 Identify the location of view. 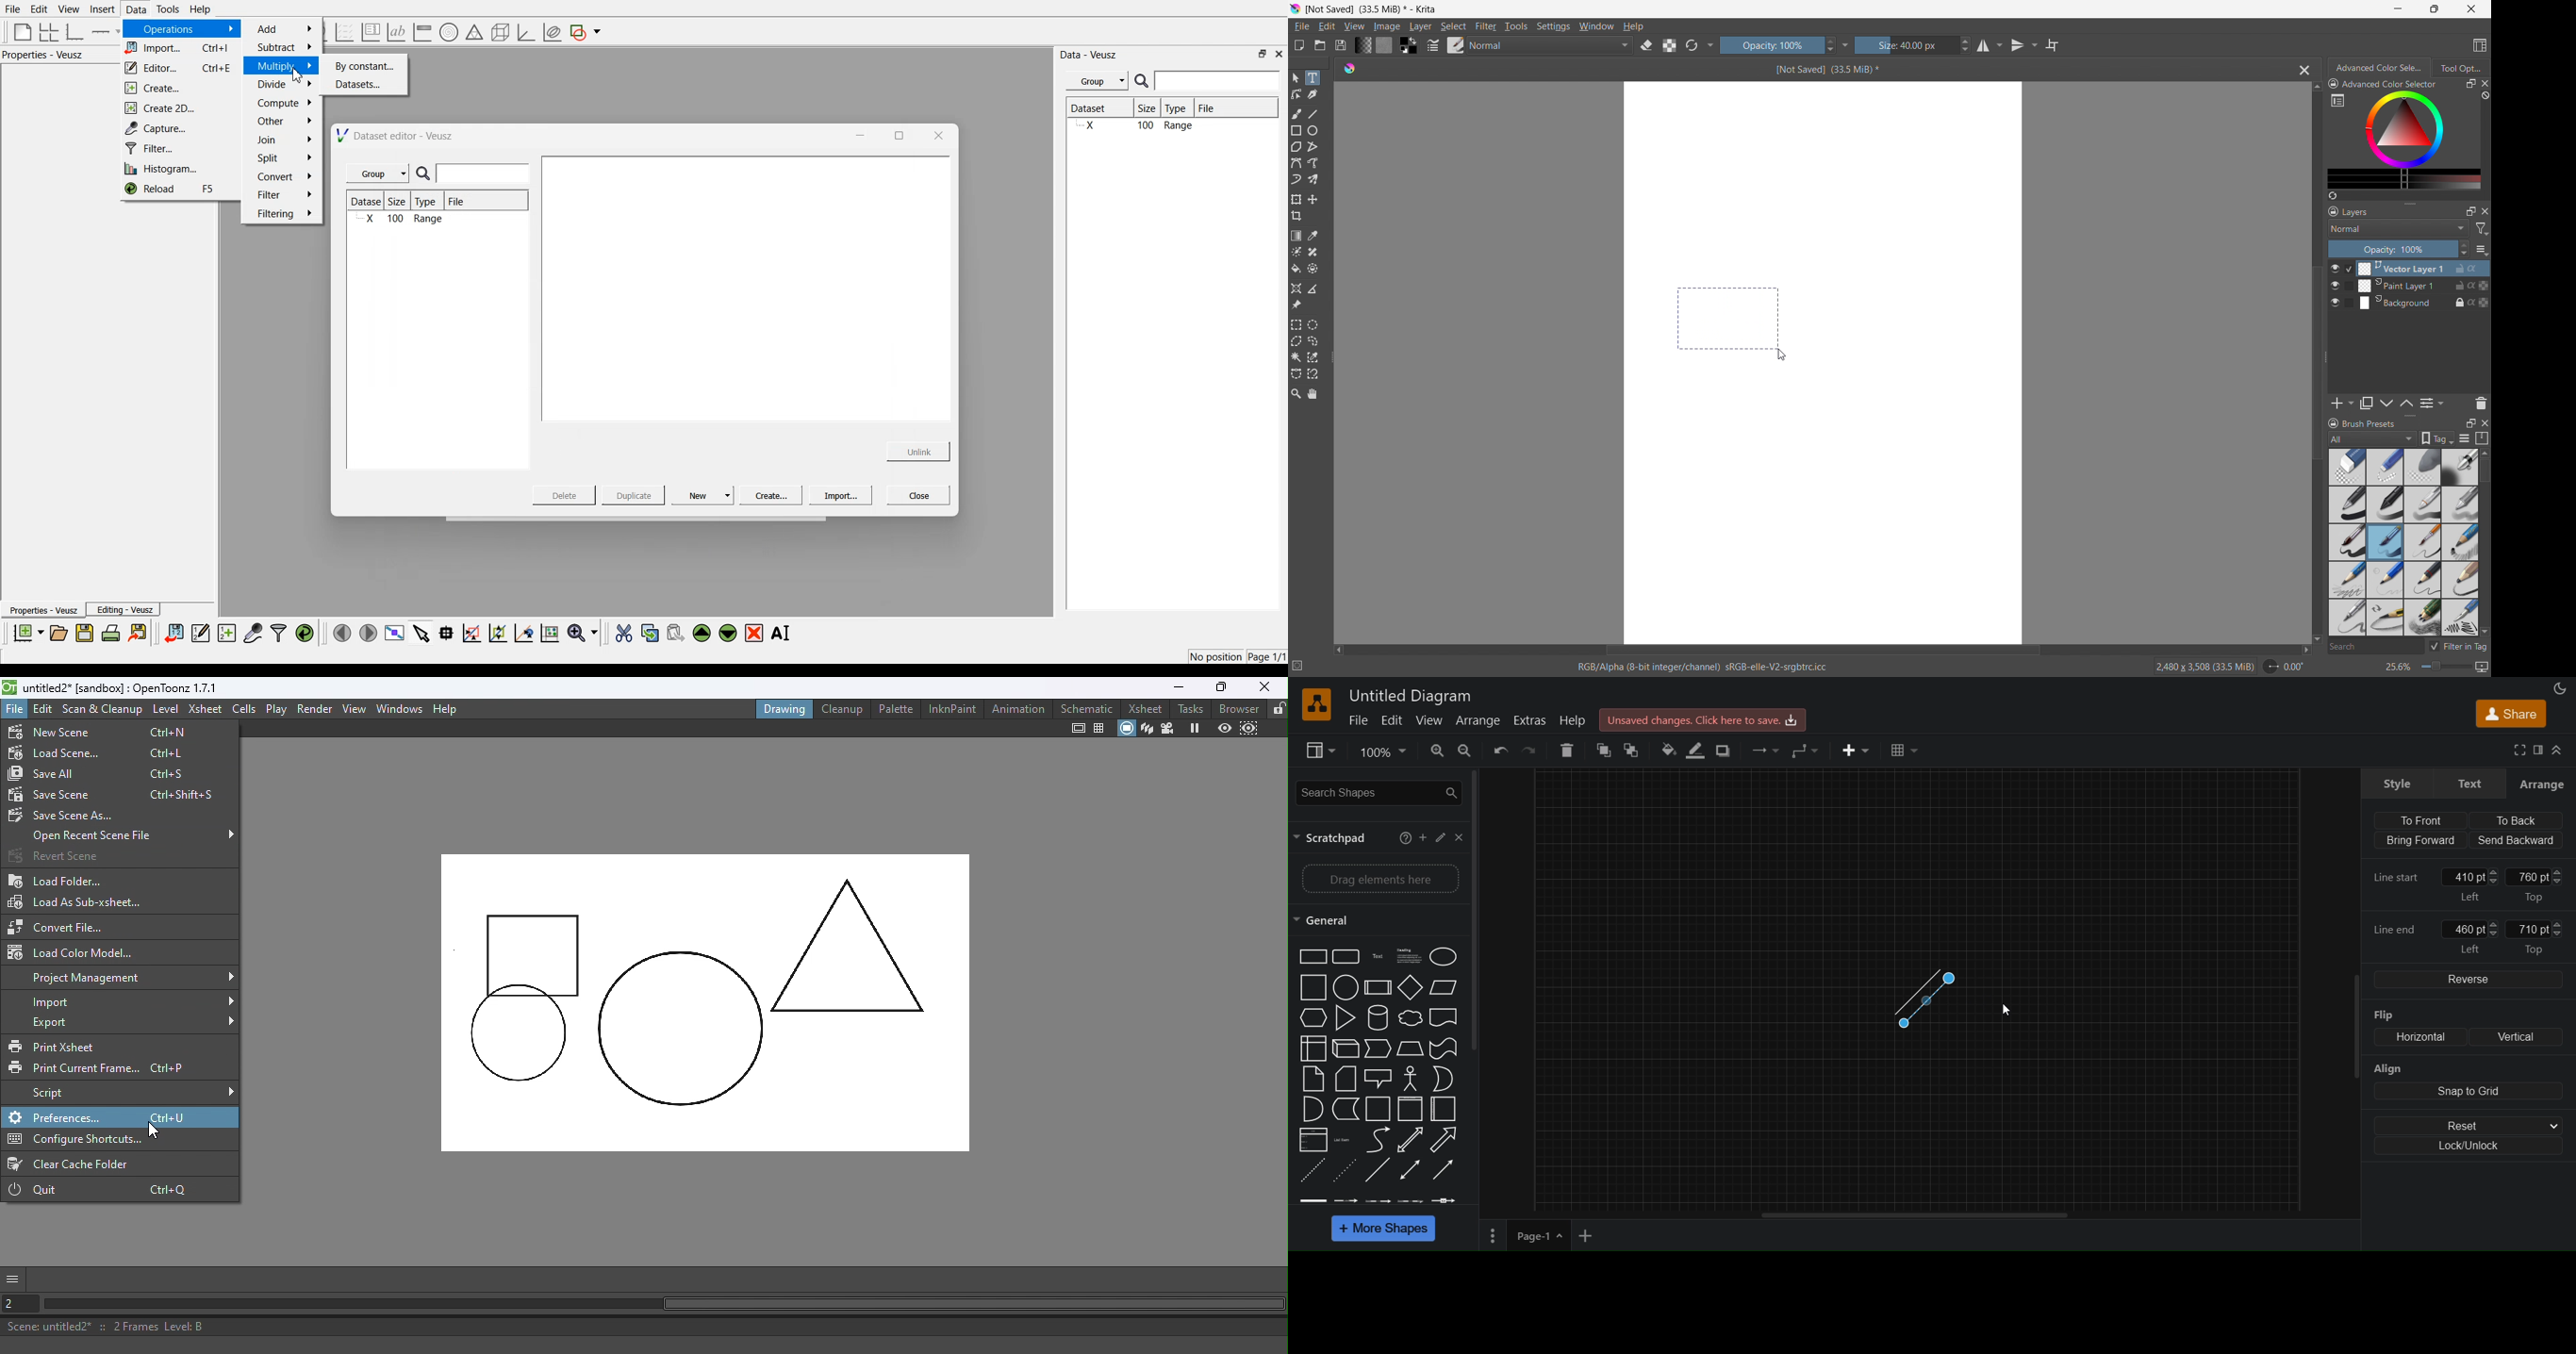
(1319, 751).